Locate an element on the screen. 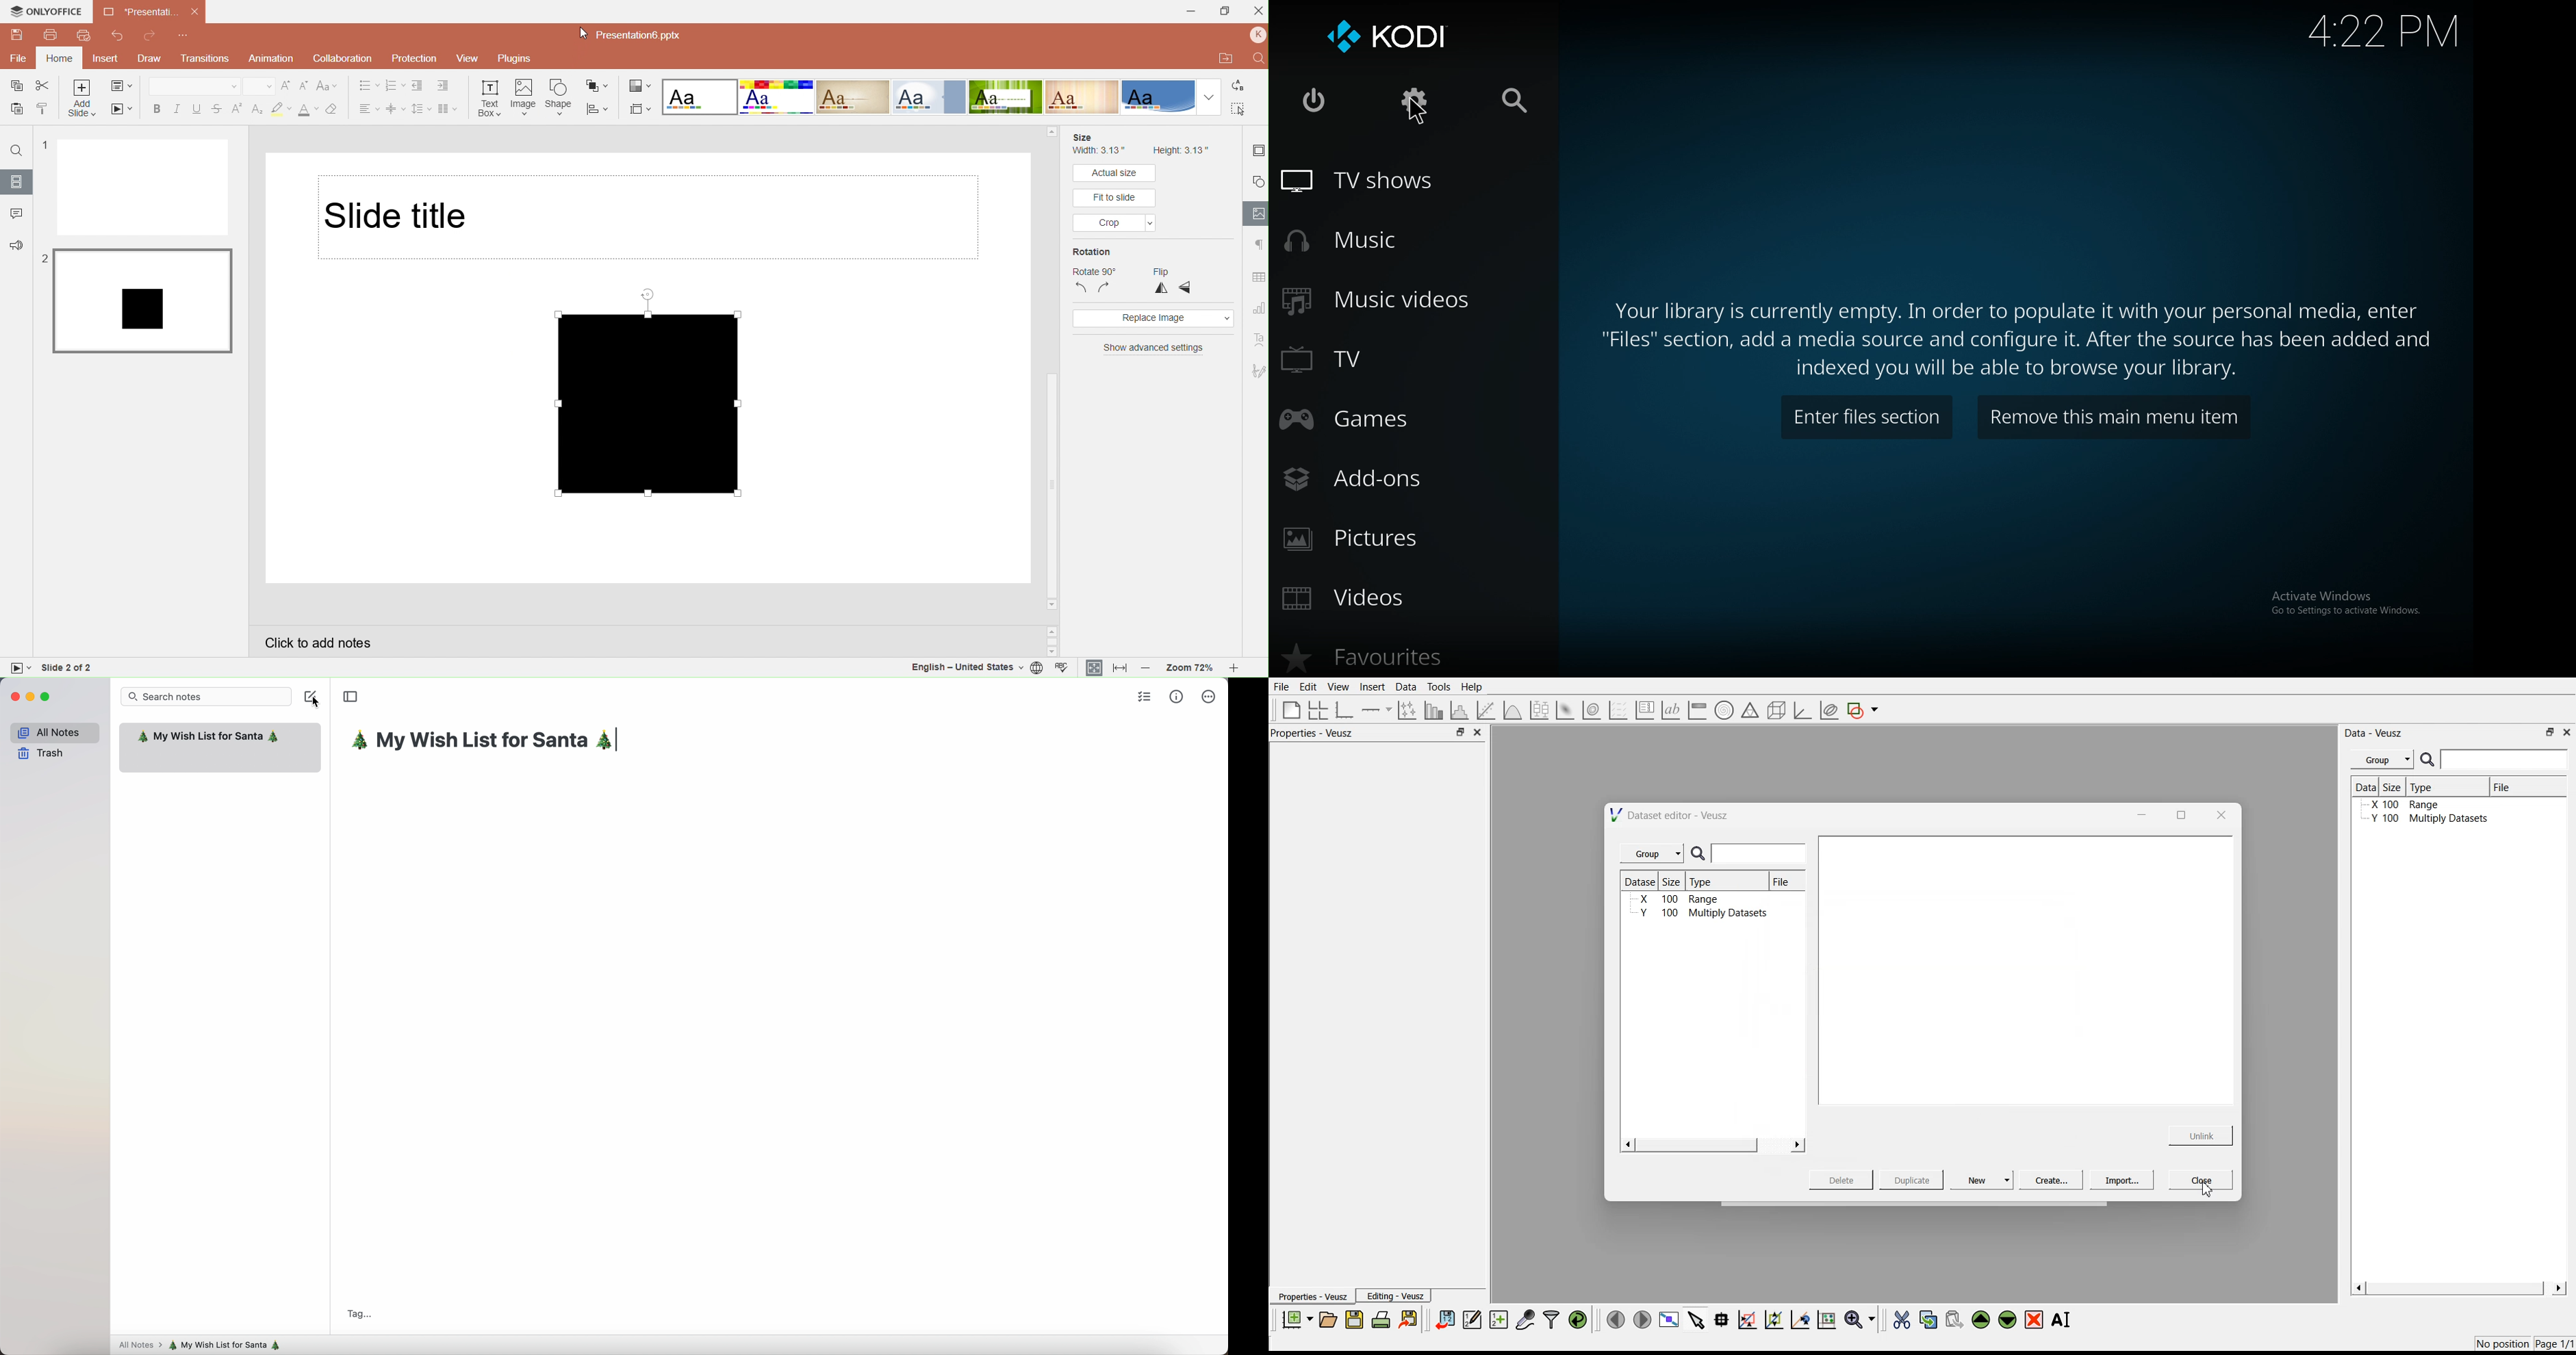  more options is located at coordinates (1208, 695).